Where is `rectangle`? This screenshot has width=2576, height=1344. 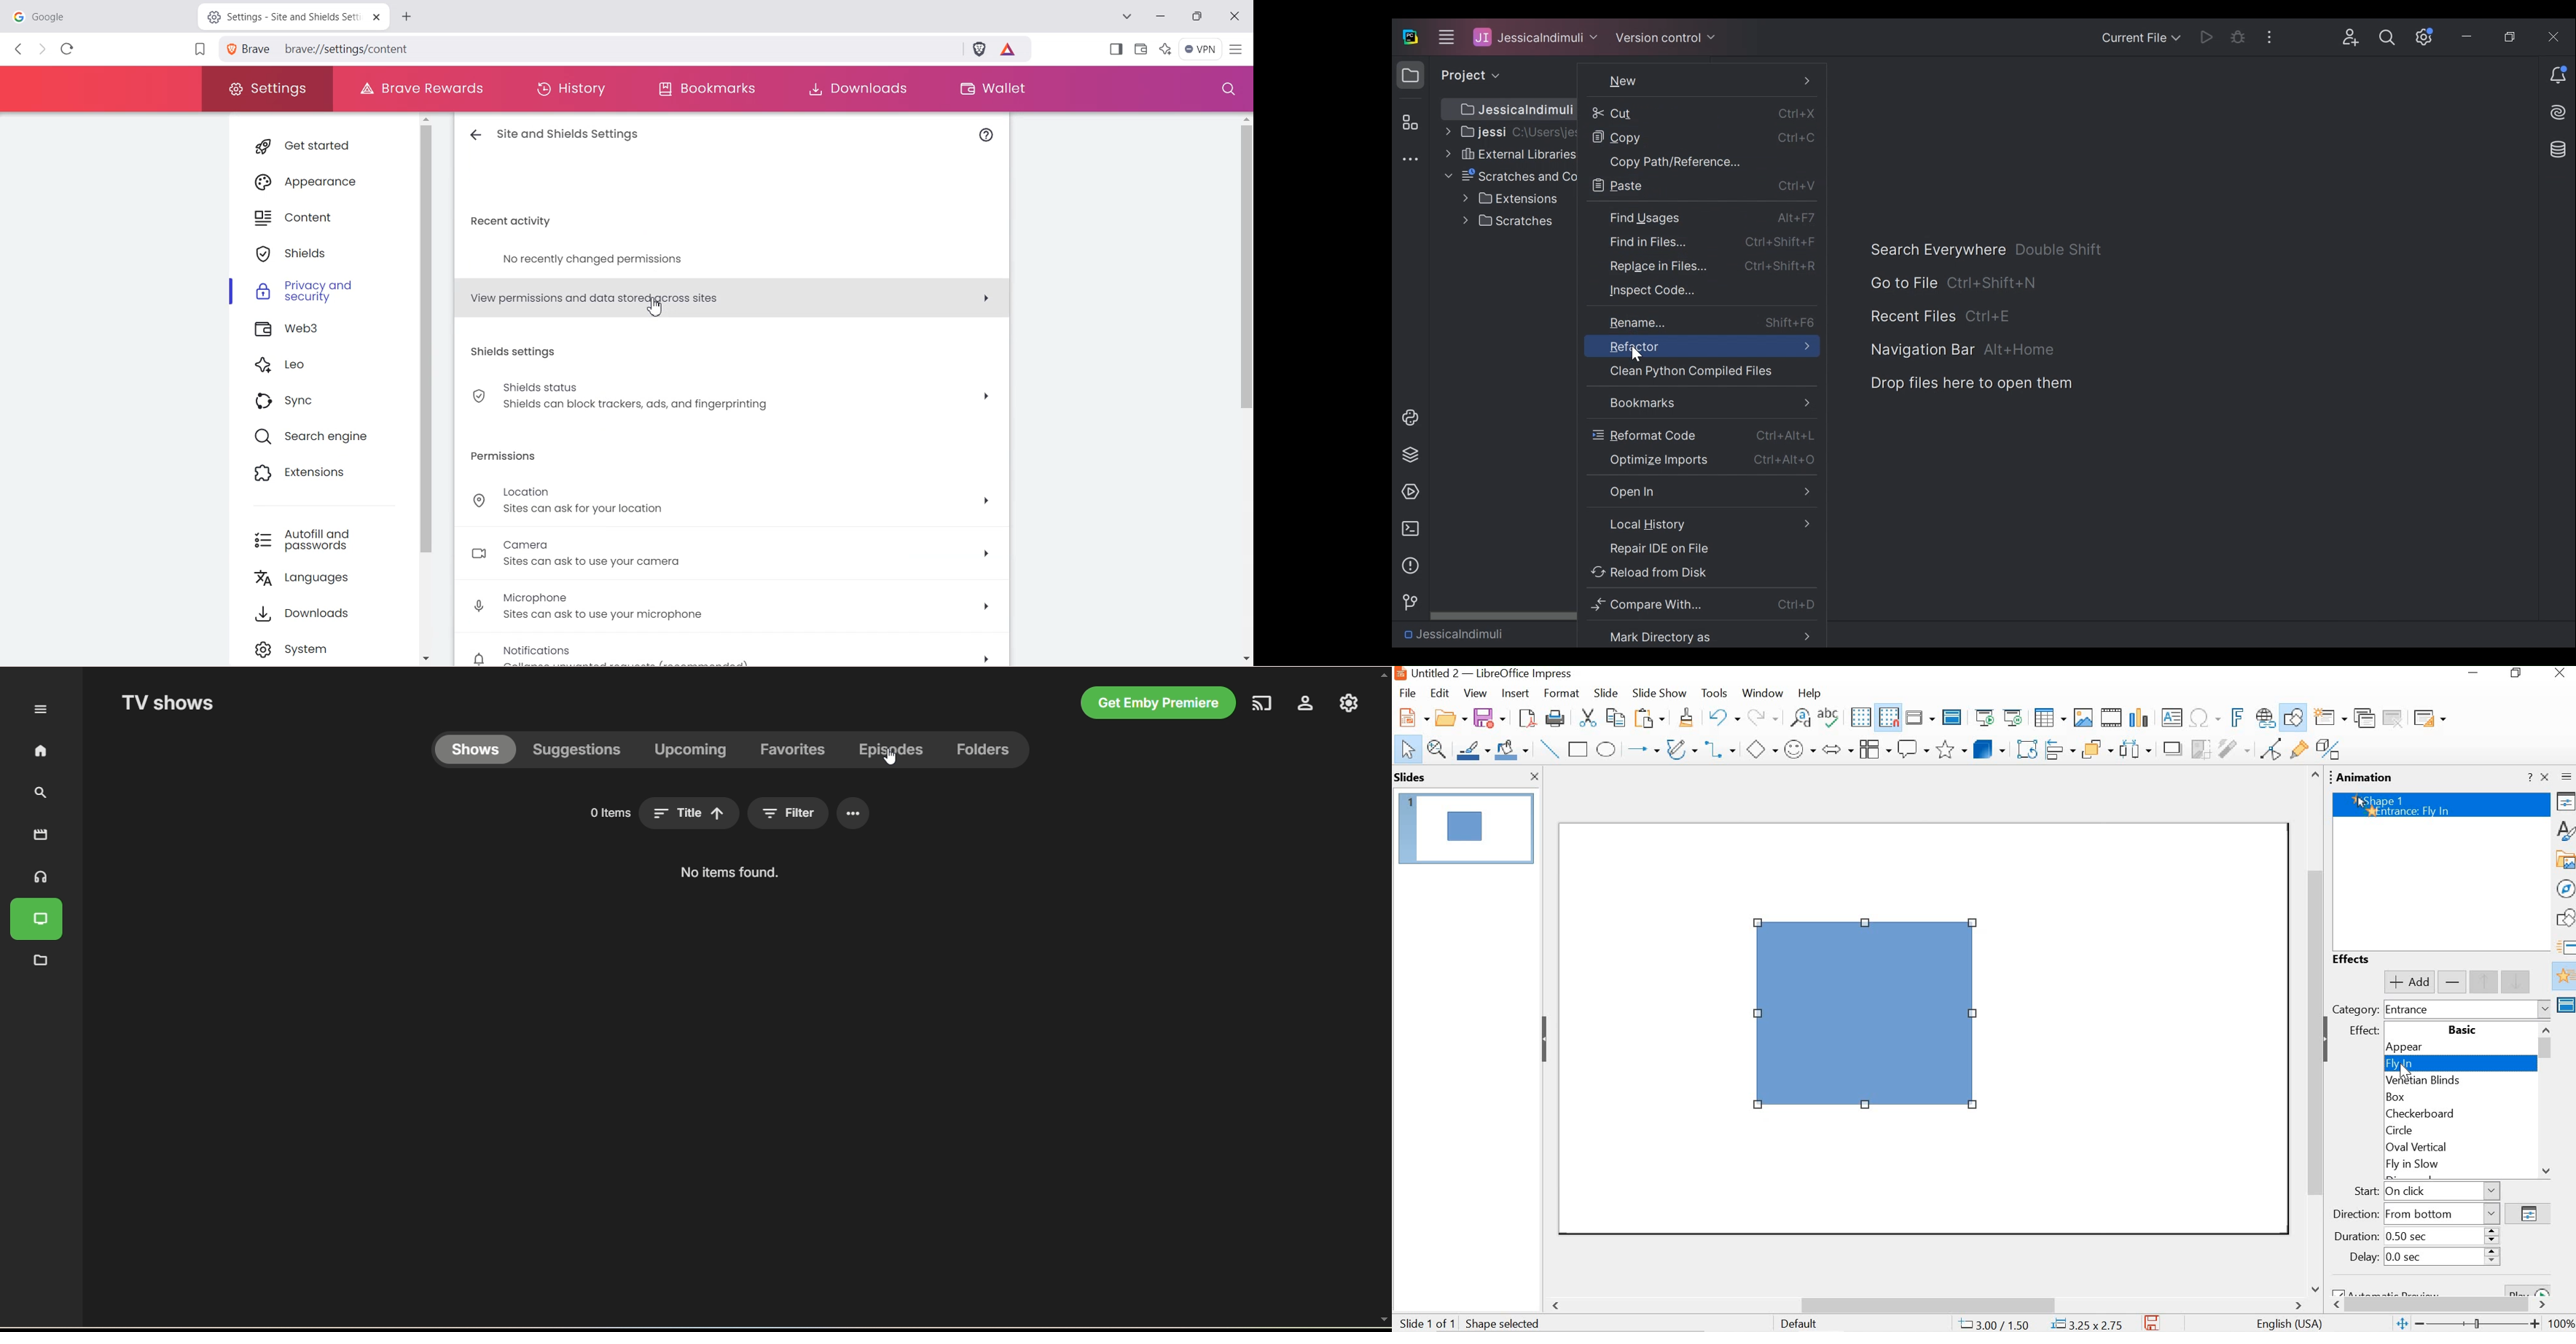
rectangle is located at coordinates (1579, 750).